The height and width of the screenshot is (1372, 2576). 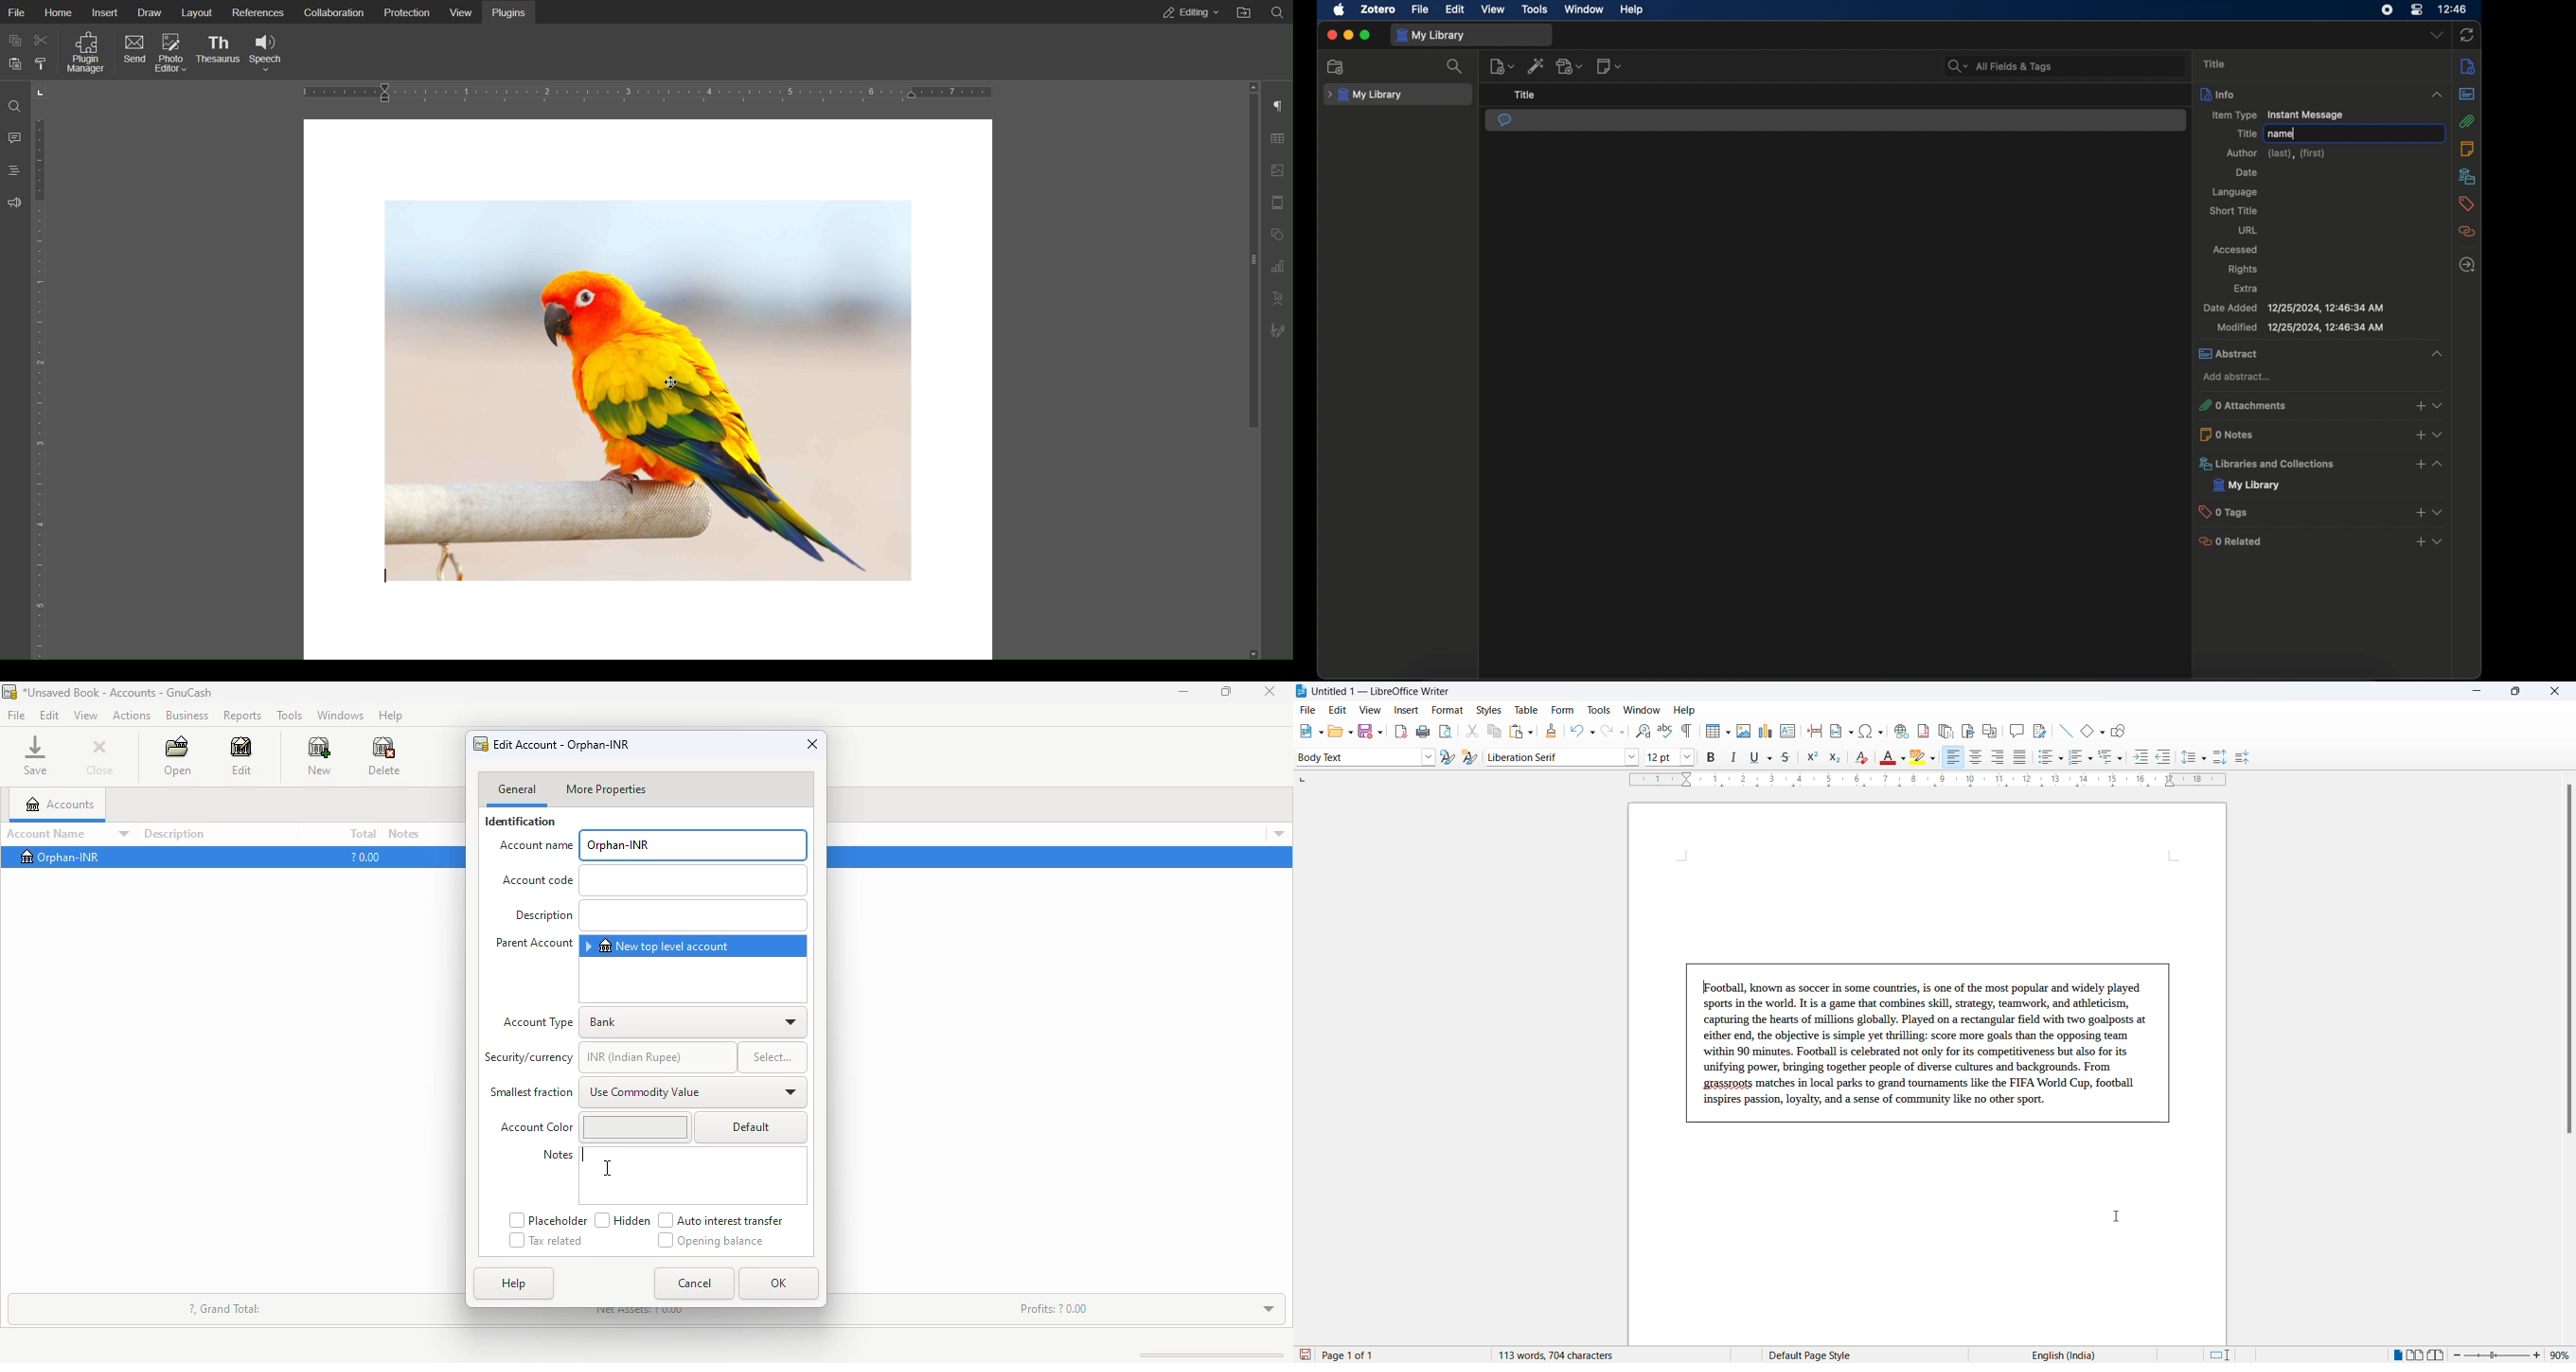 What do you see at coordinates (69, 834) in the screenshot?
I see `account name` at bounding box center [69, 834].